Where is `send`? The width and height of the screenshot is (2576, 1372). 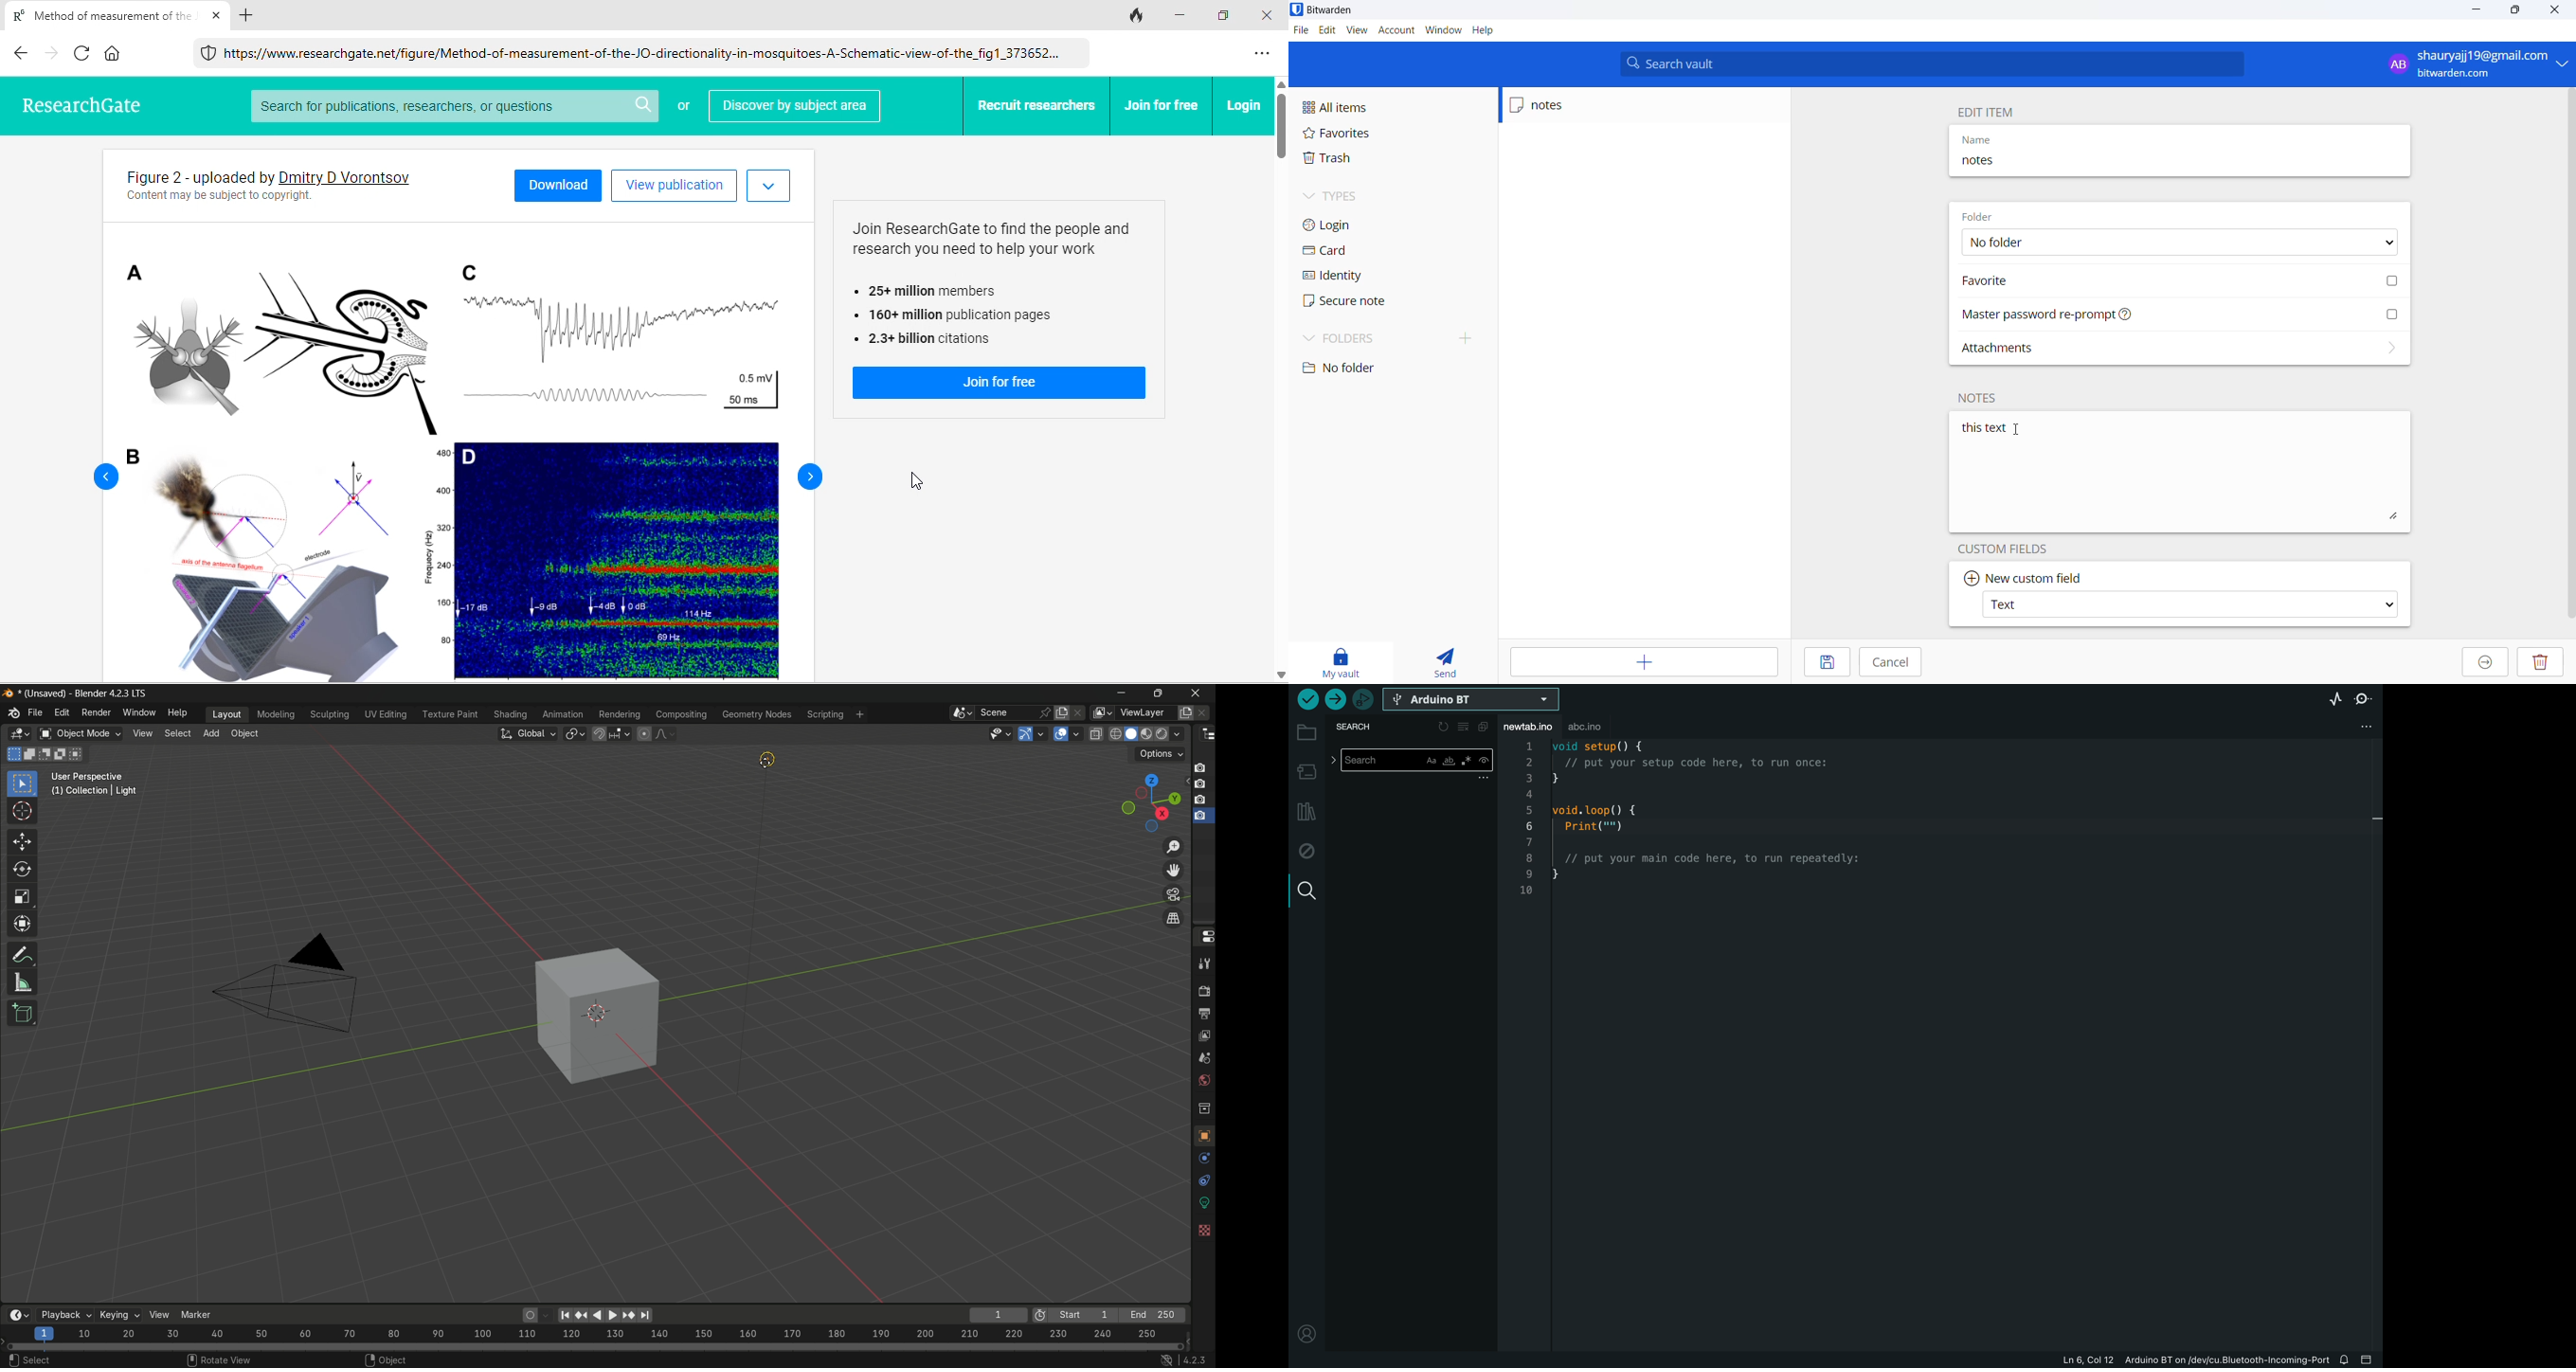 send is located at coordinates (1441, 662).